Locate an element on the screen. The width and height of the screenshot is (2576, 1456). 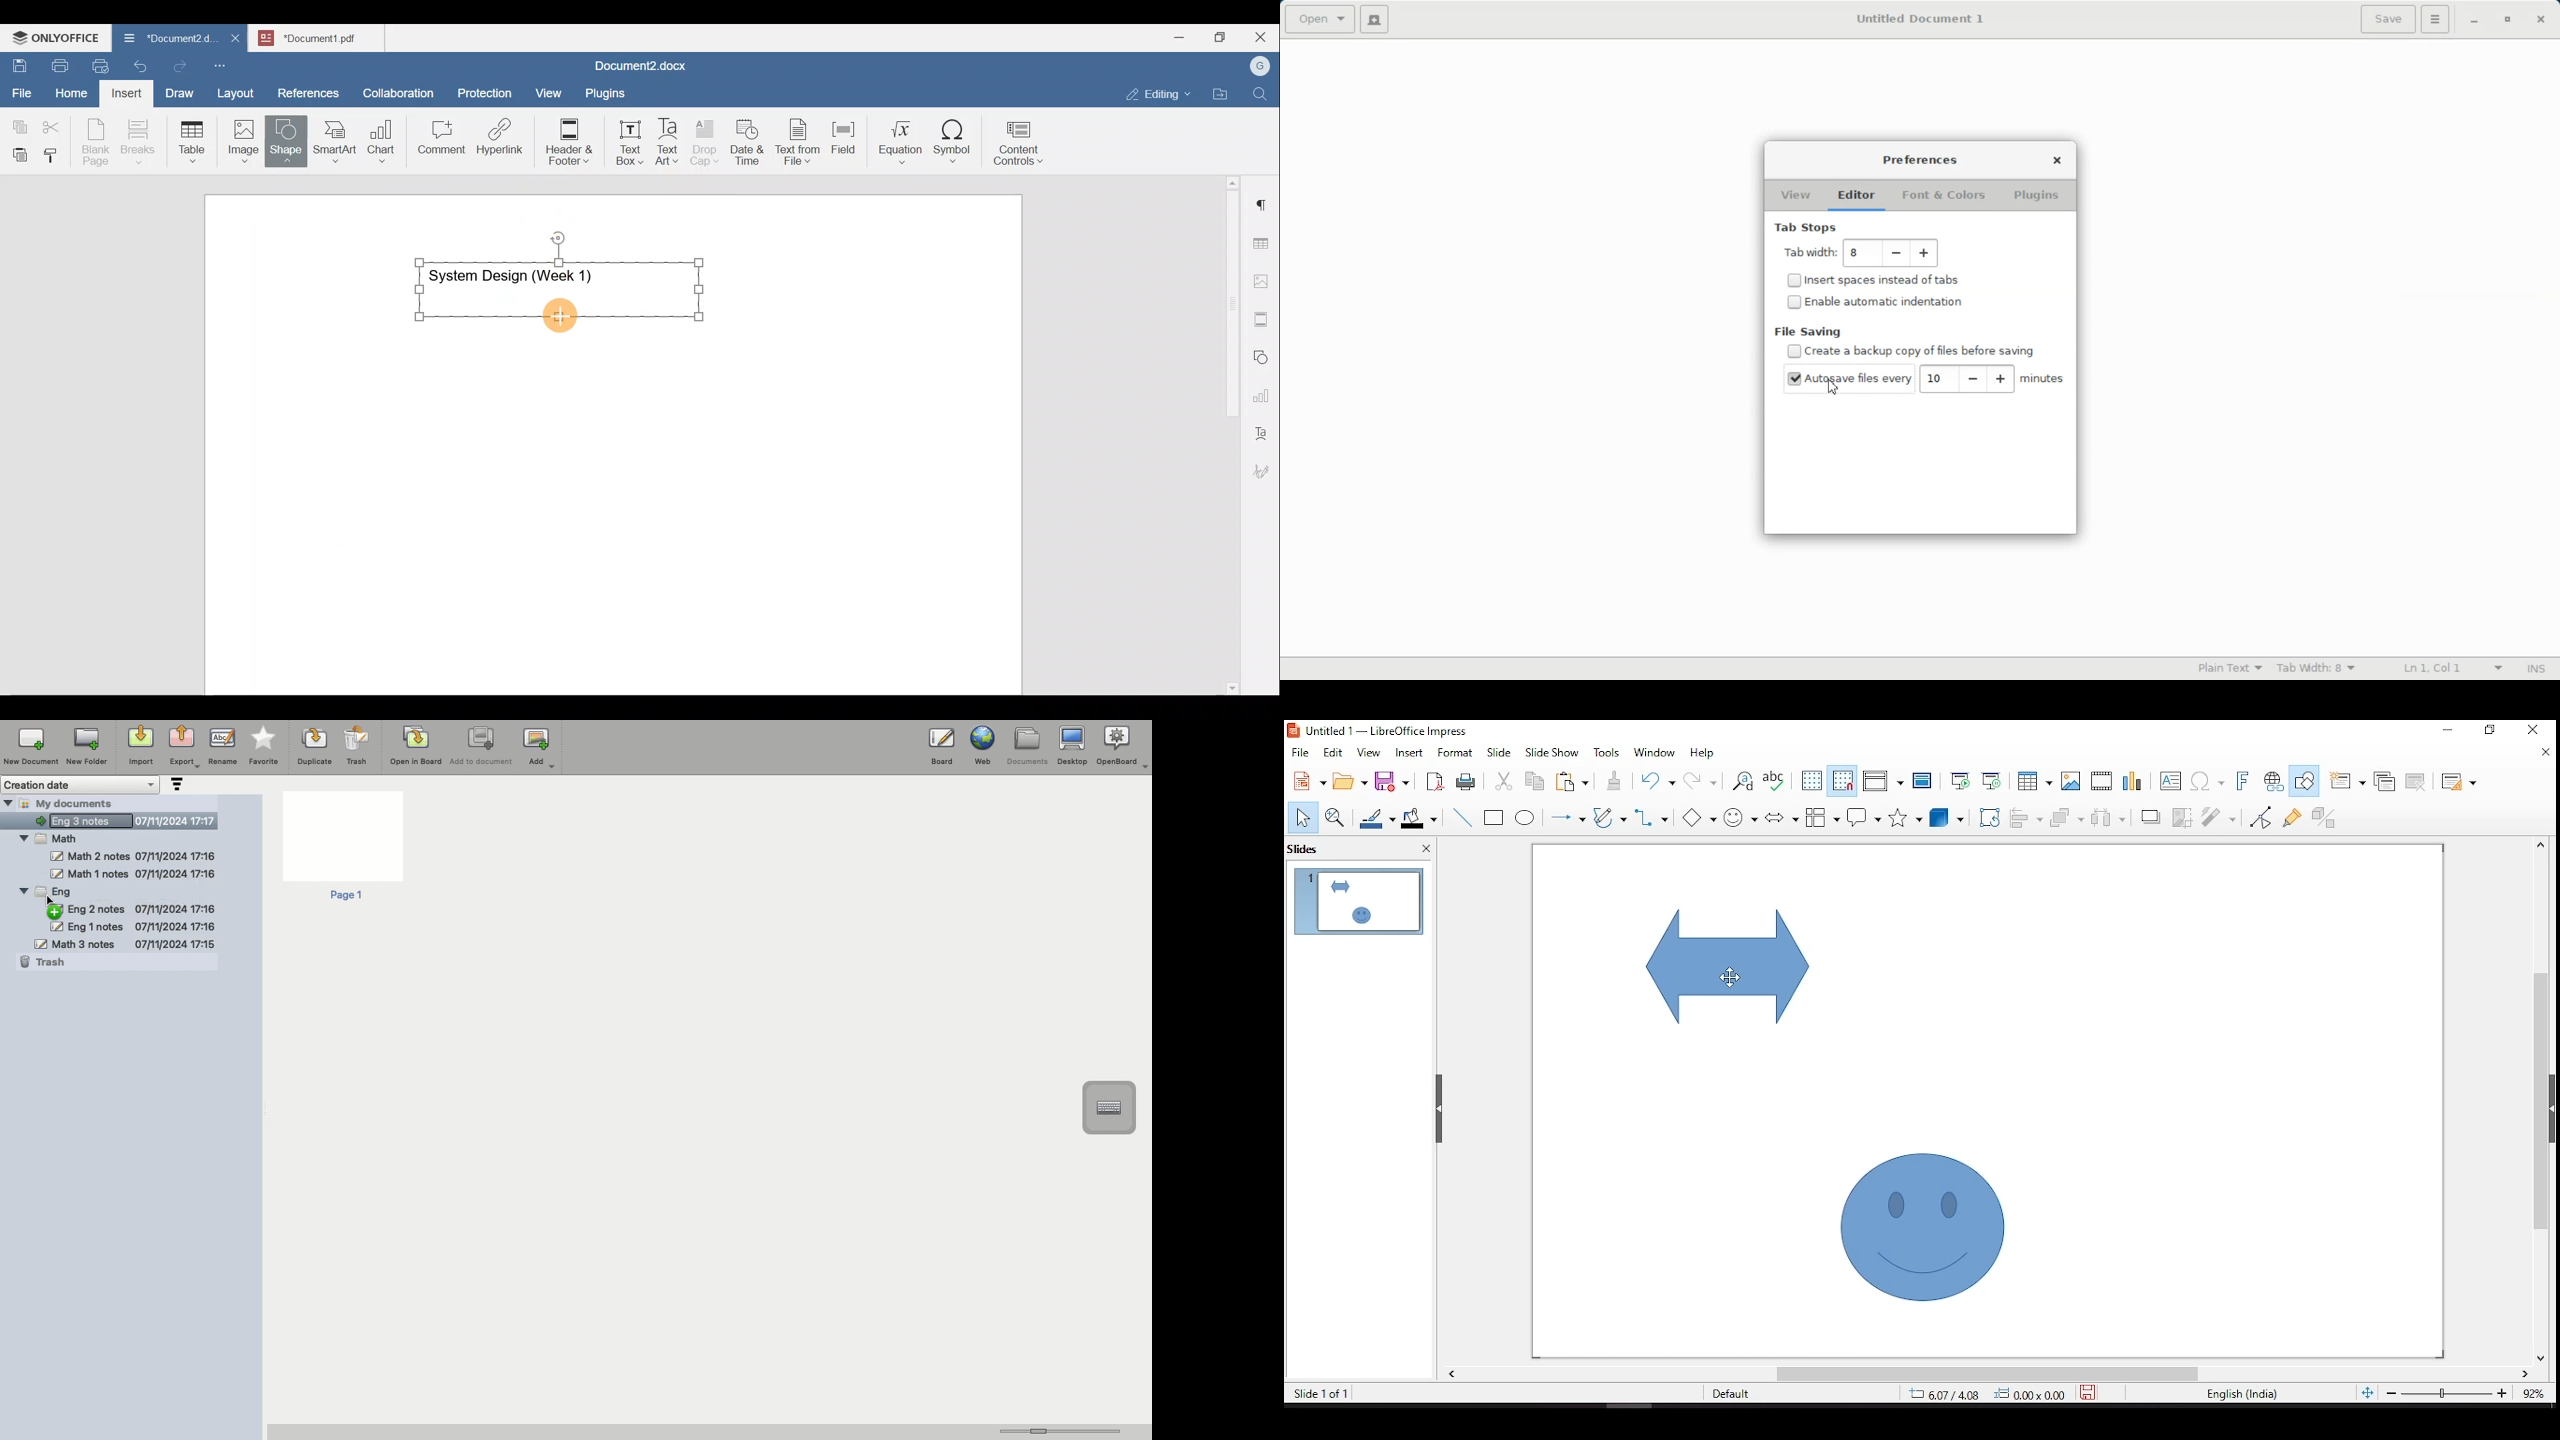
Shape is located at coordinates (287, 135).